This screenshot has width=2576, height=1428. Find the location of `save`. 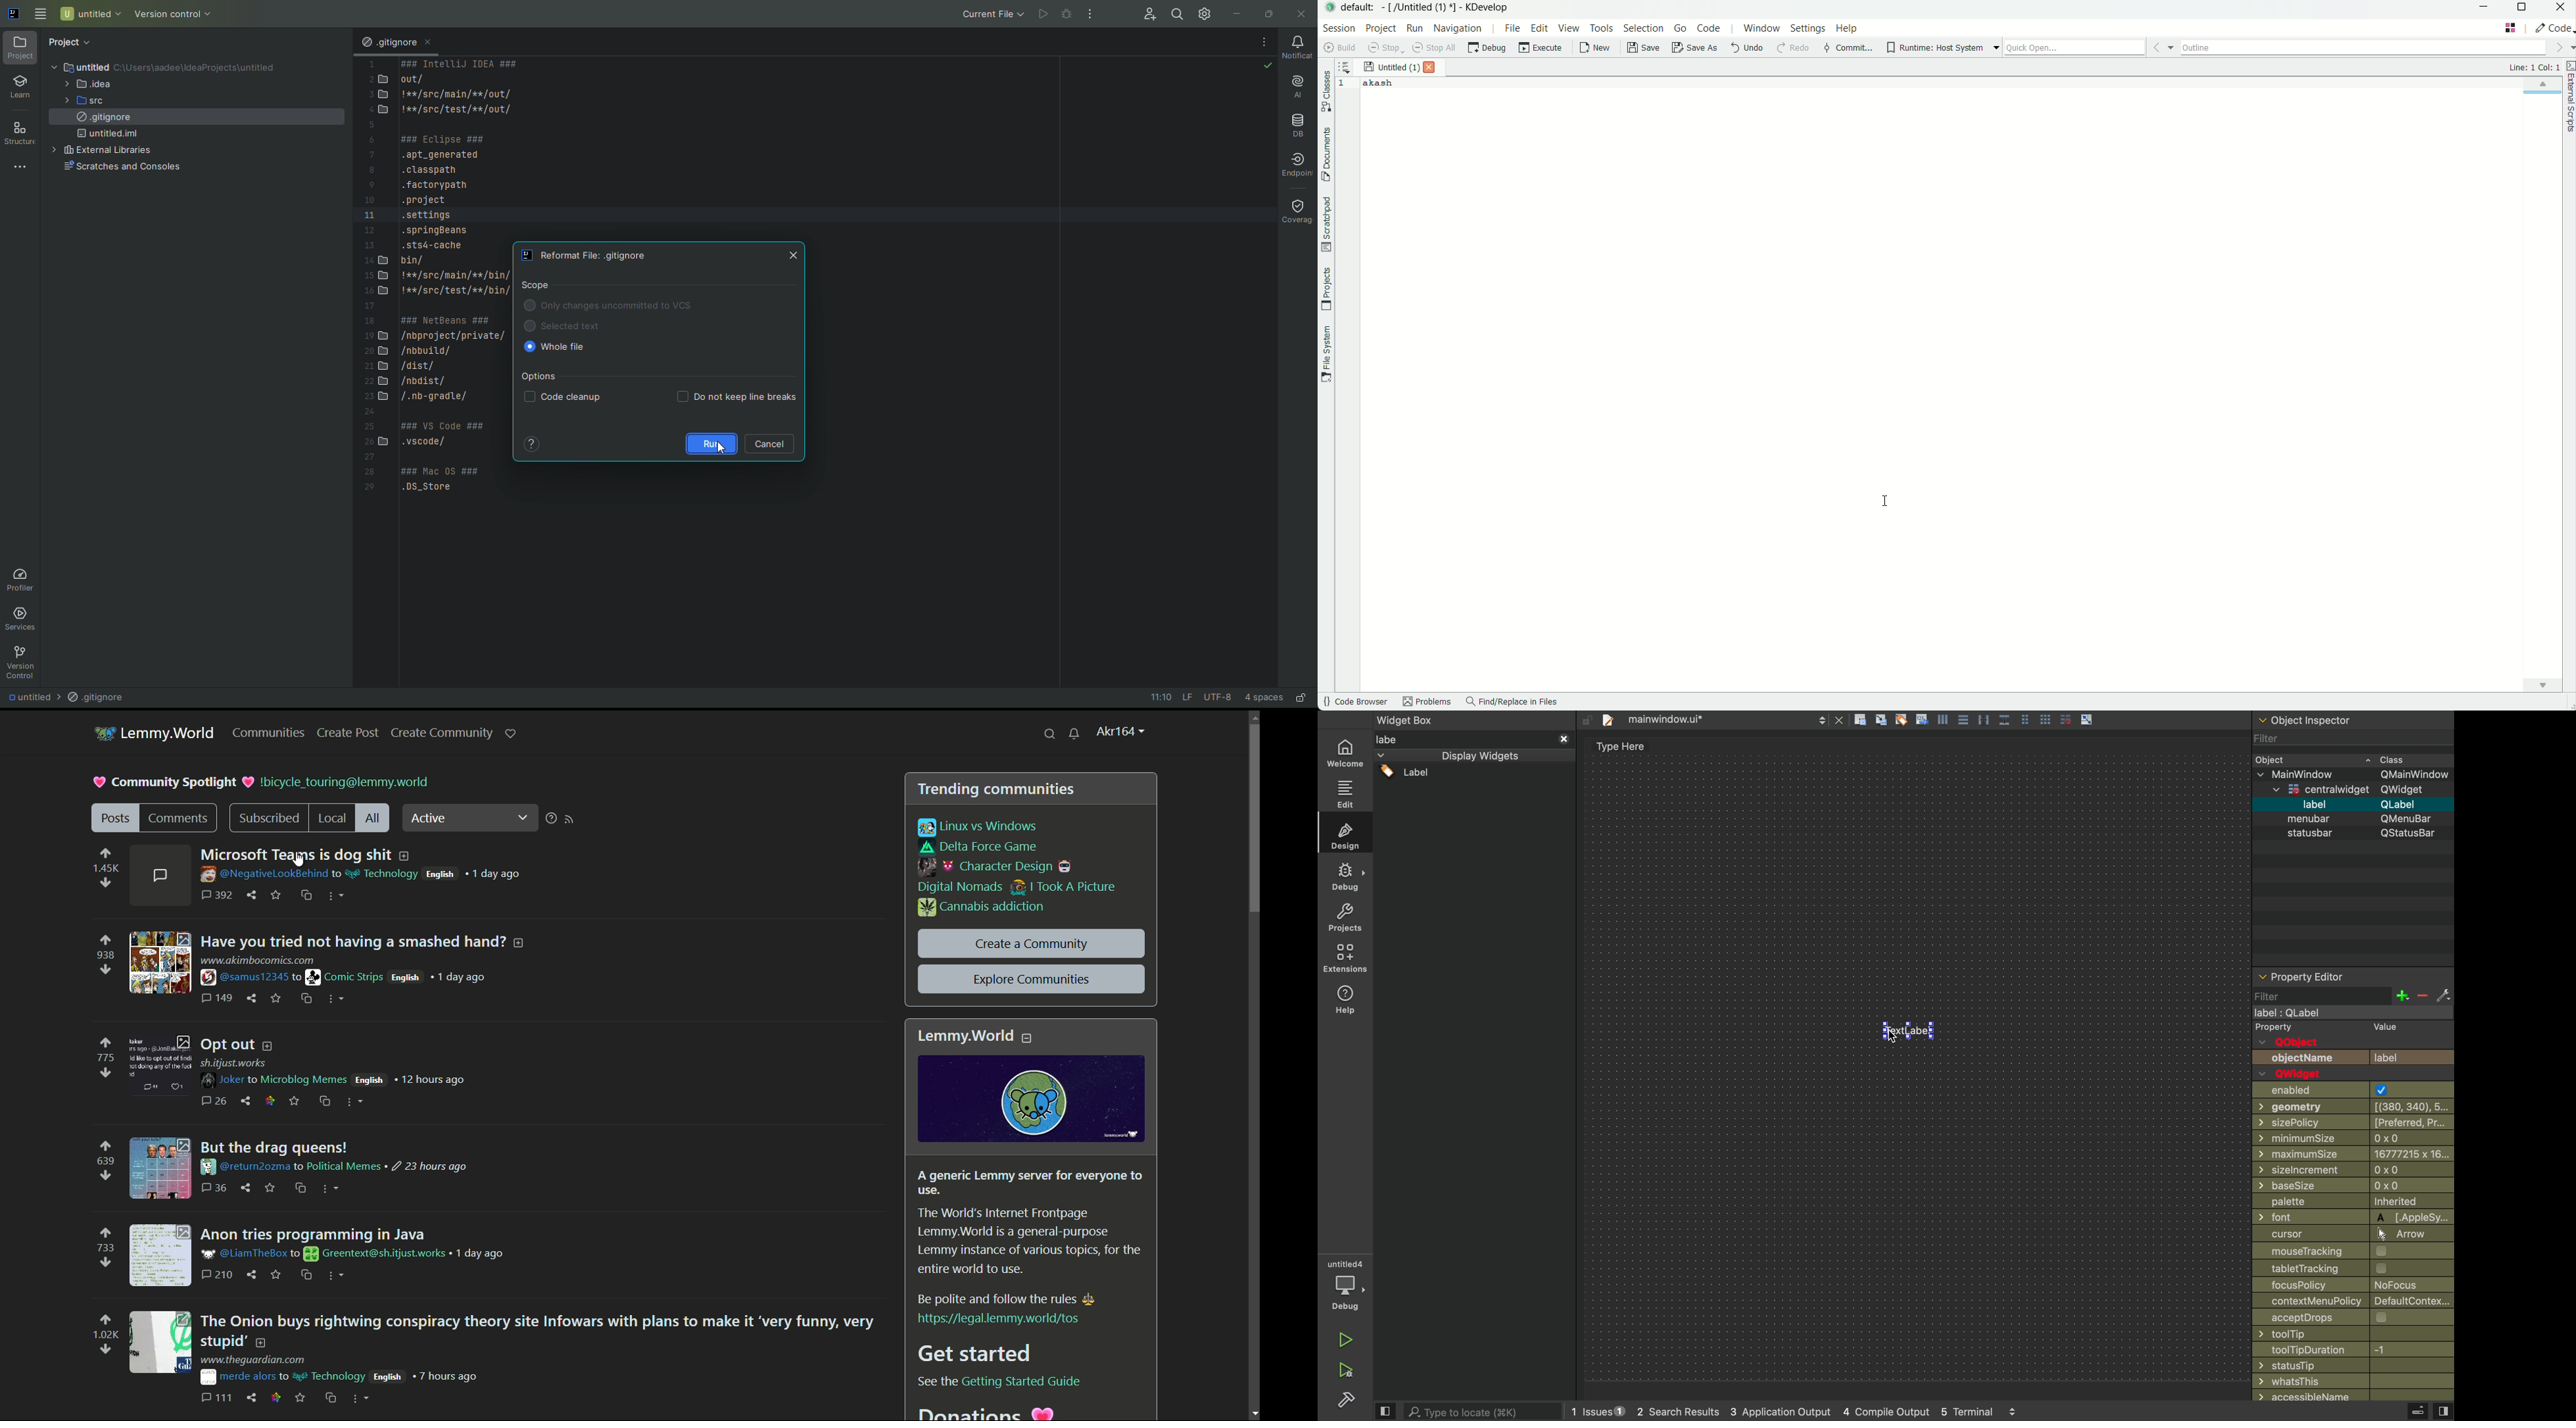

save is located at coordinates (1645, 48).